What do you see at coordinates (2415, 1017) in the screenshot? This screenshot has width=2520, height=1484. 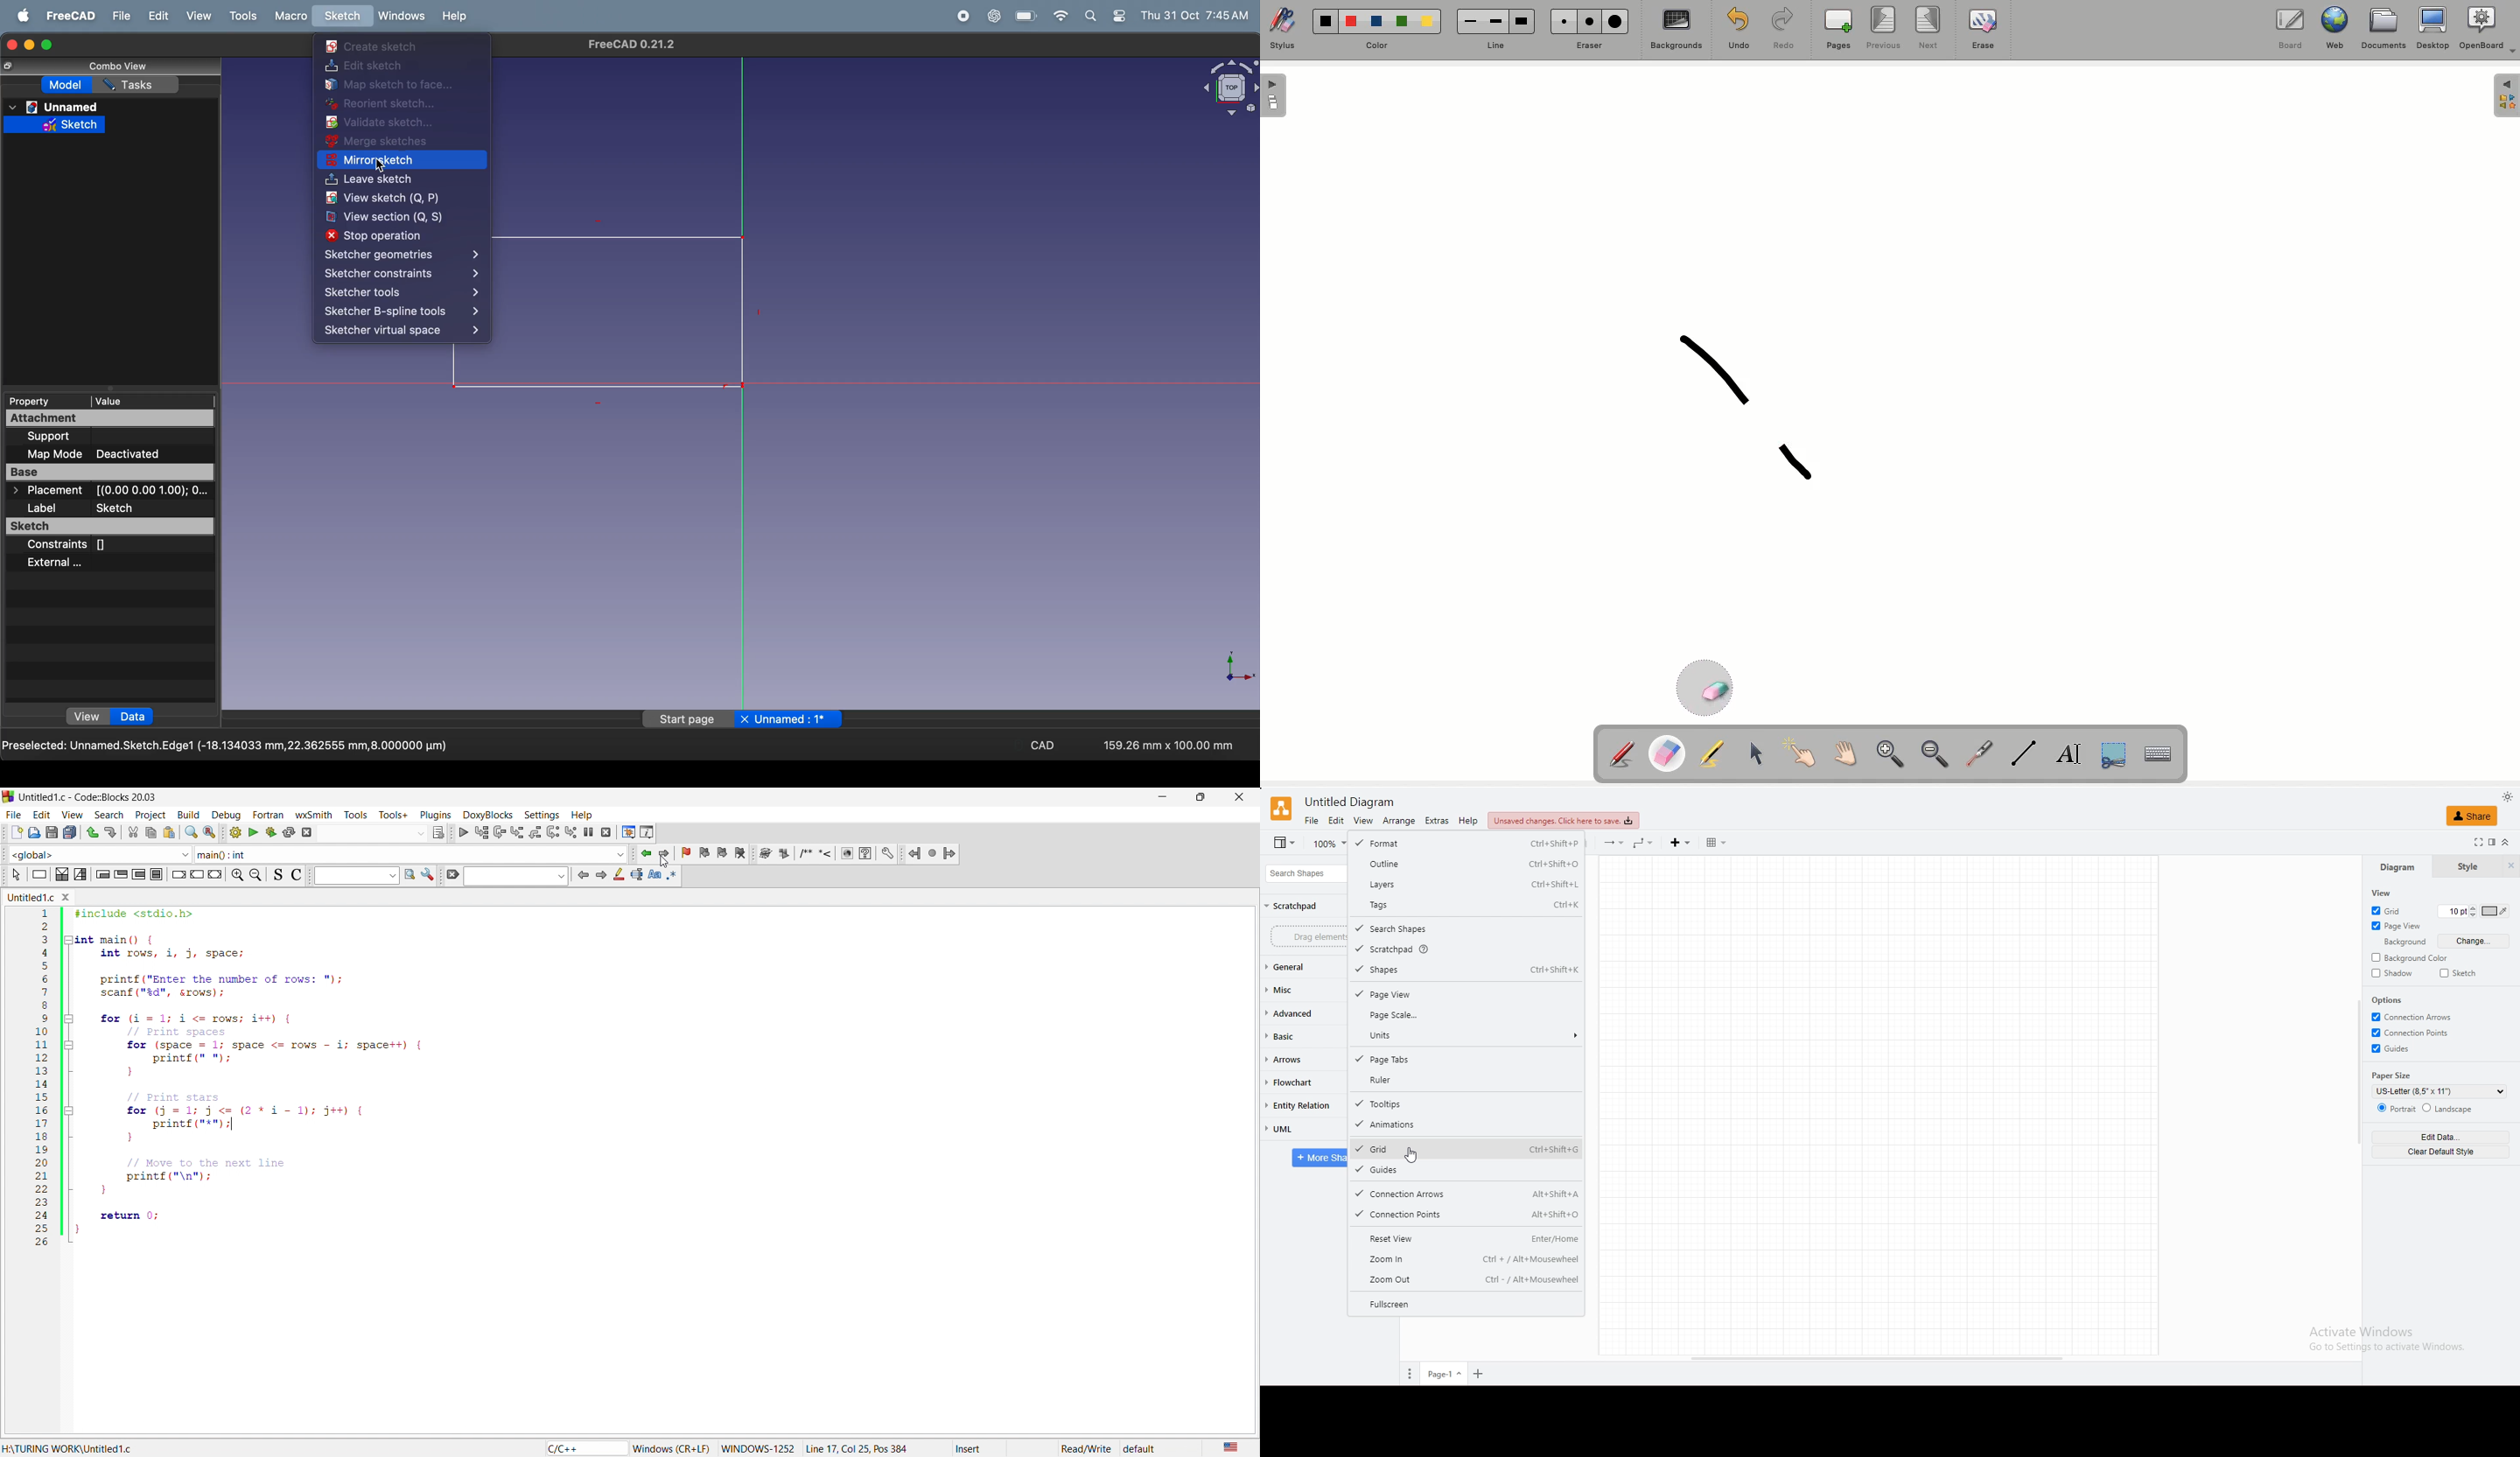 I see `connection arrows` at bounding box center [2415, 1017].